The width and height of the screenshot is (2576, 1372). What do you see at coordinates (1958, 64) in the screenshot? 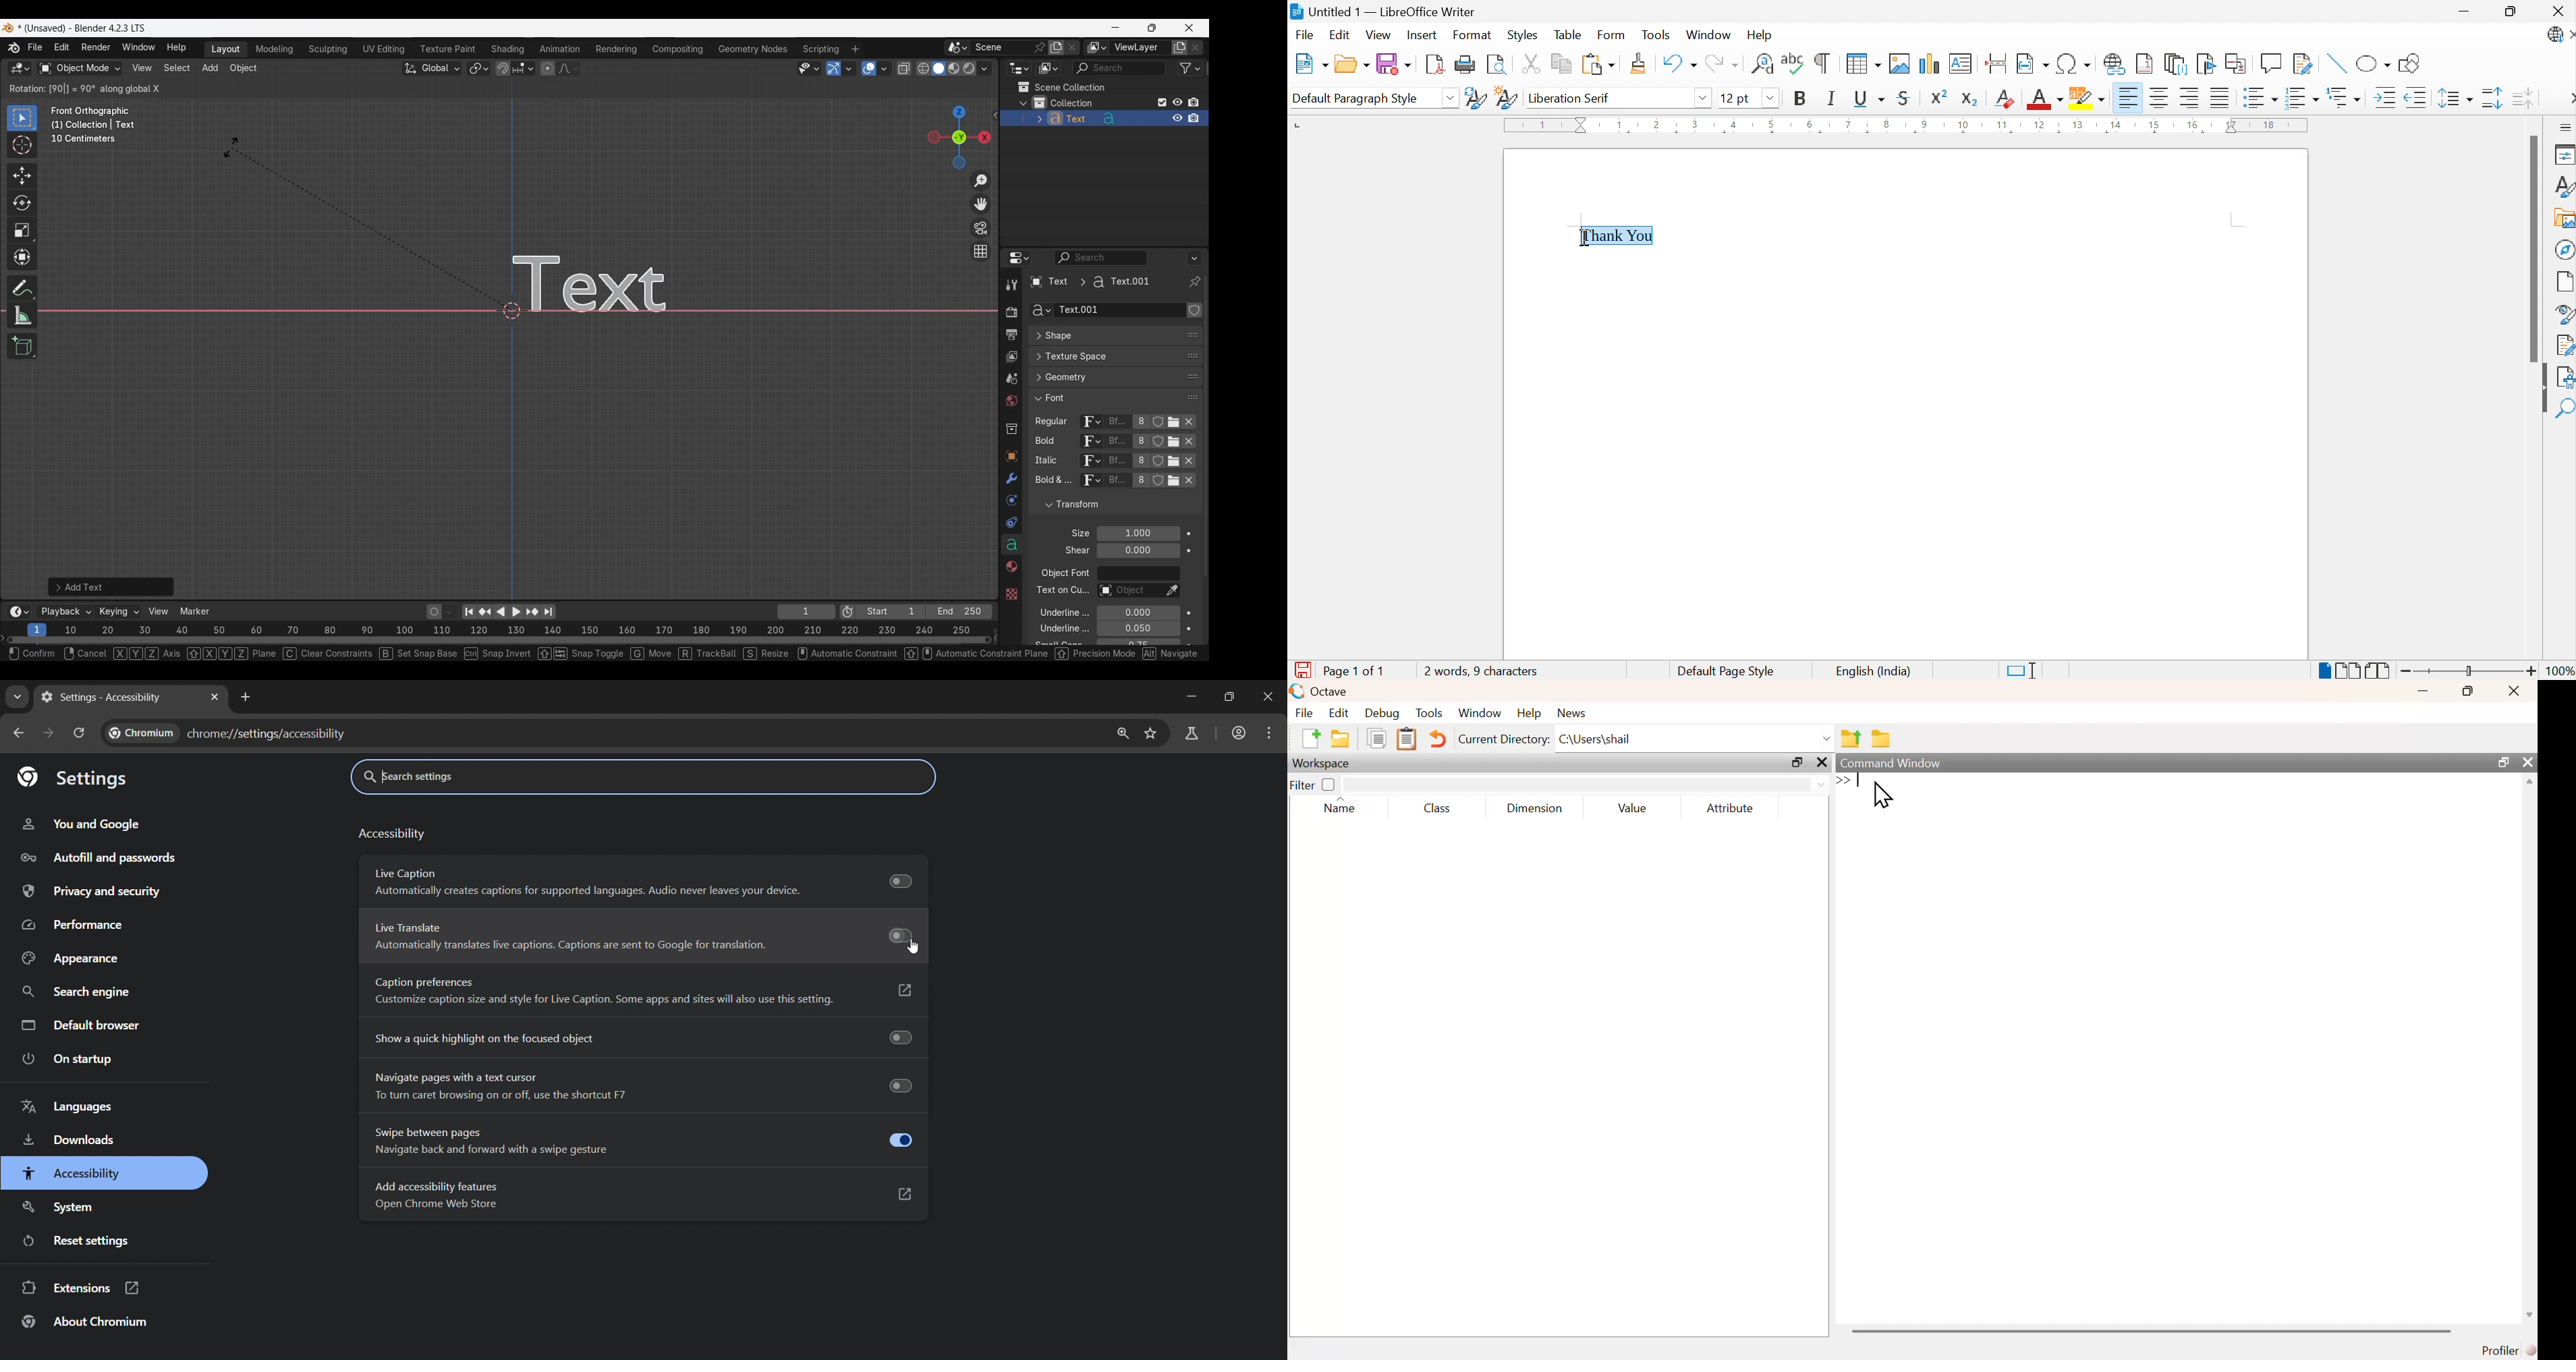
I see `Insert Text Box` at bounding box center [1958, 64].